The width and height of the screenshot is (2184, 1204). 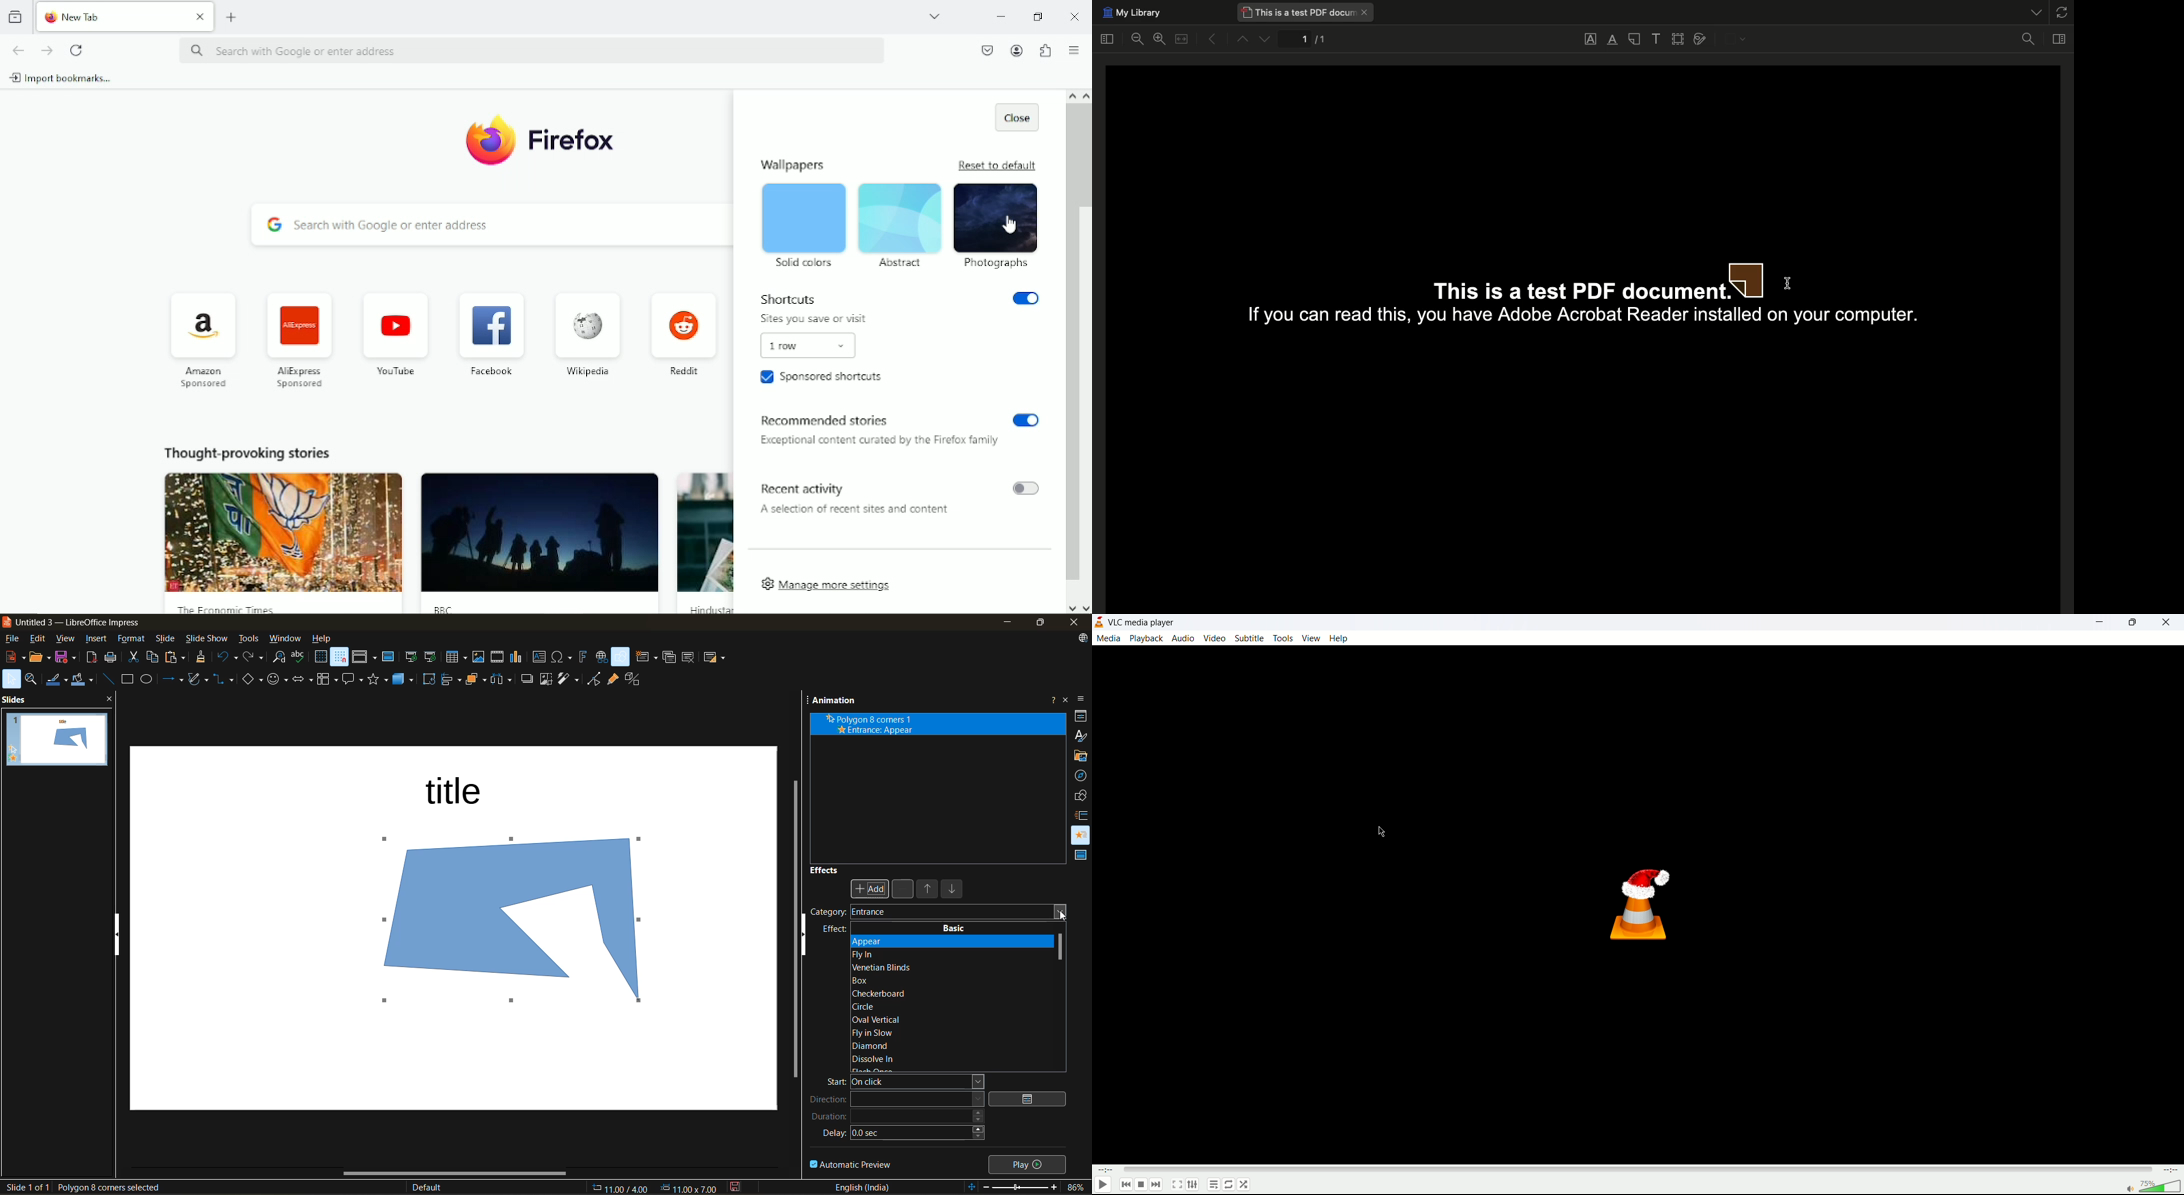 What do you see at coordinates (108, 16) in the screenshot?
I see `Current tab` at bounding box center [108, 16].